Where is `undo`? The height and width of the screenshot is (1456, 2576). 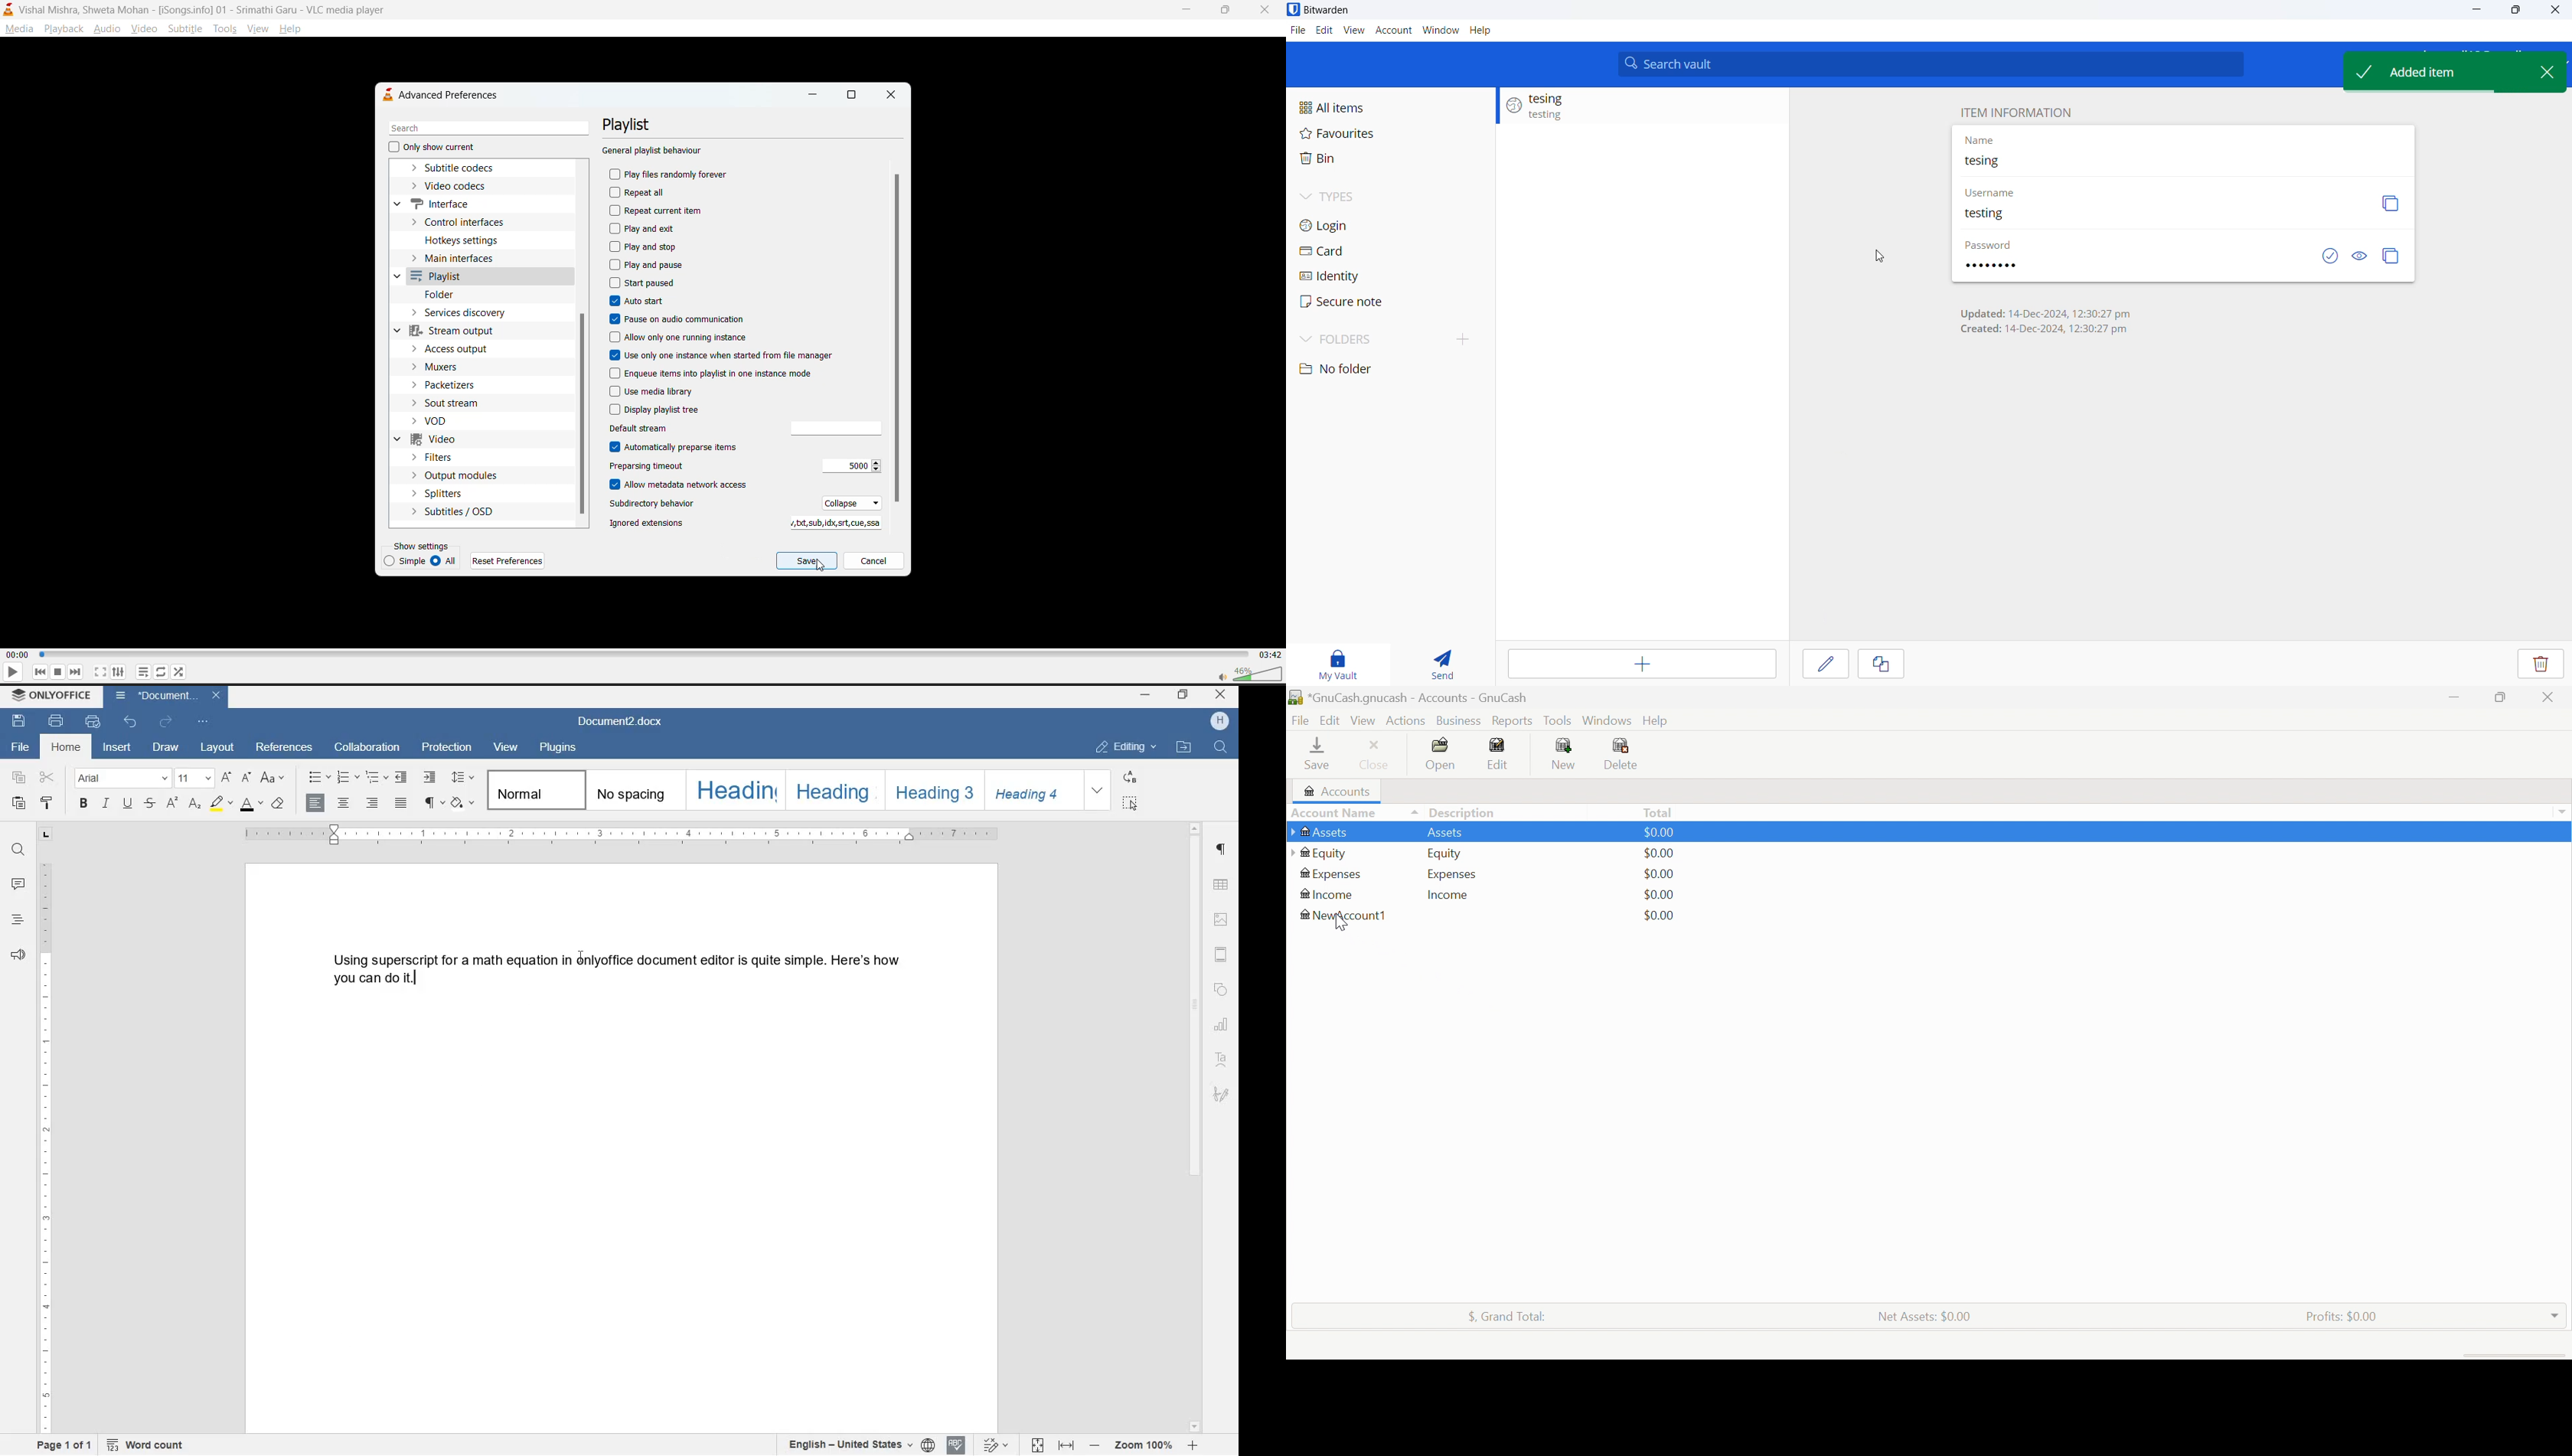
undo is located at coordinates (131, 721).